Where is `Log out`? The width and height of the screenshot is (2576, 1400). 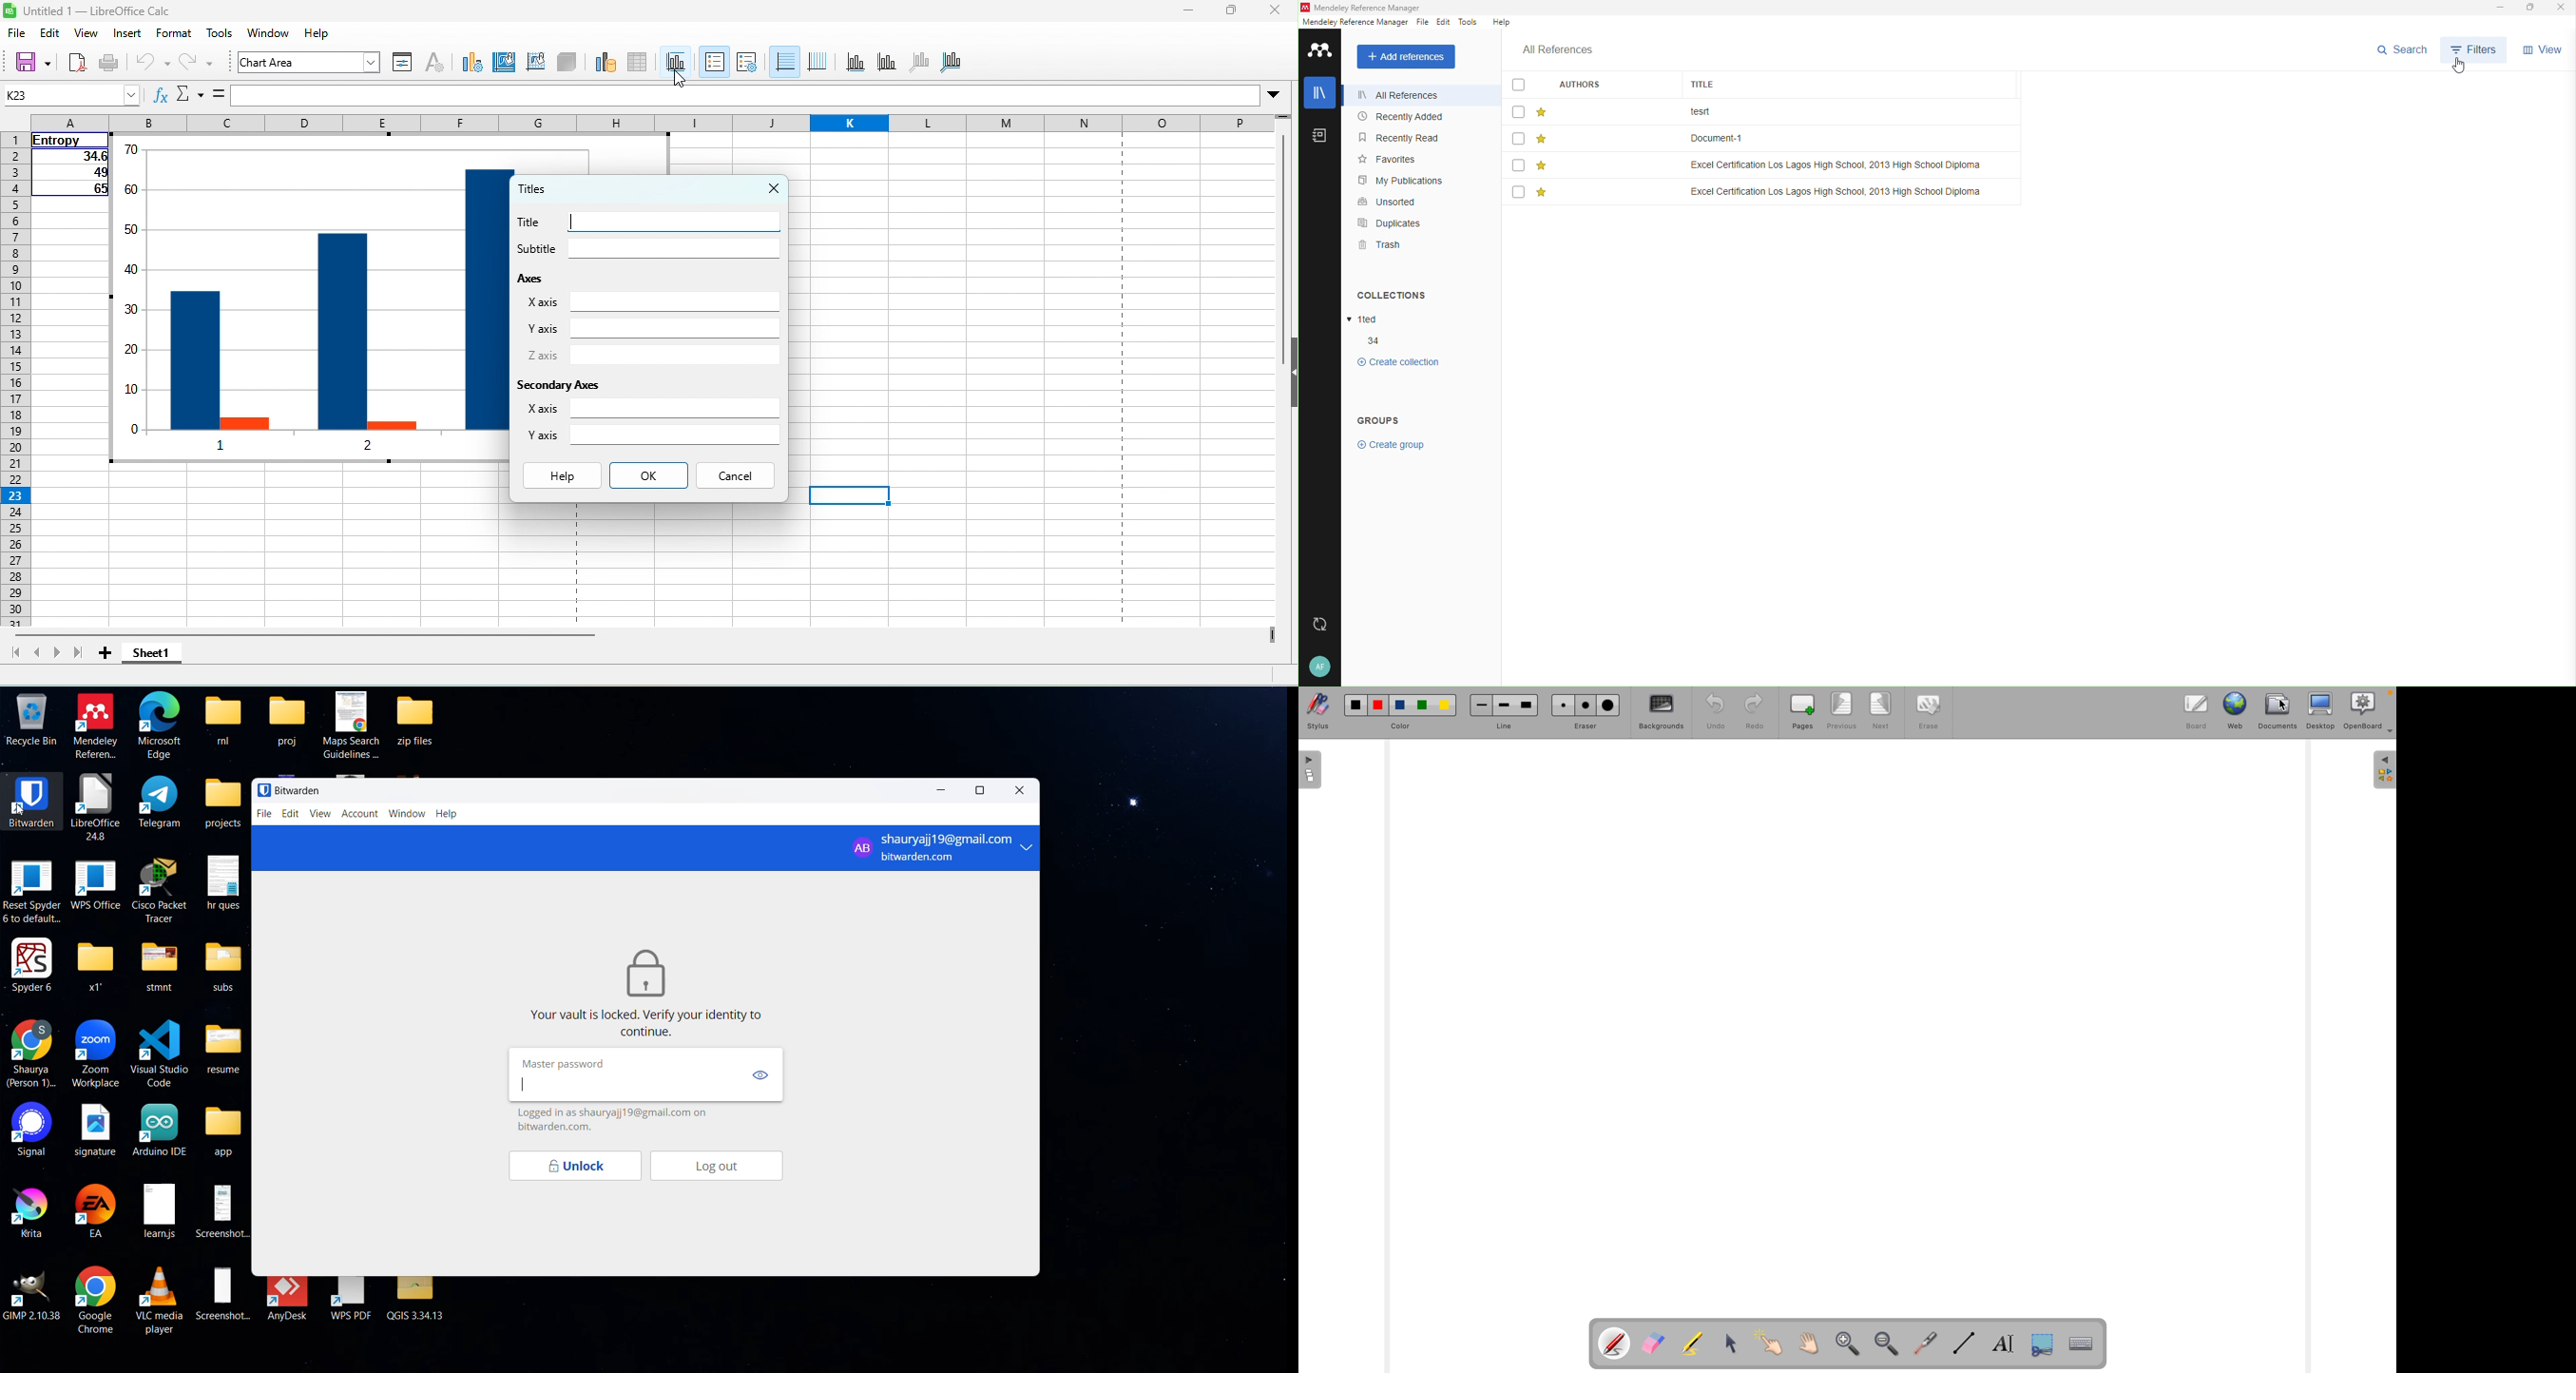
Log out is located at coordinates (727, 1168).